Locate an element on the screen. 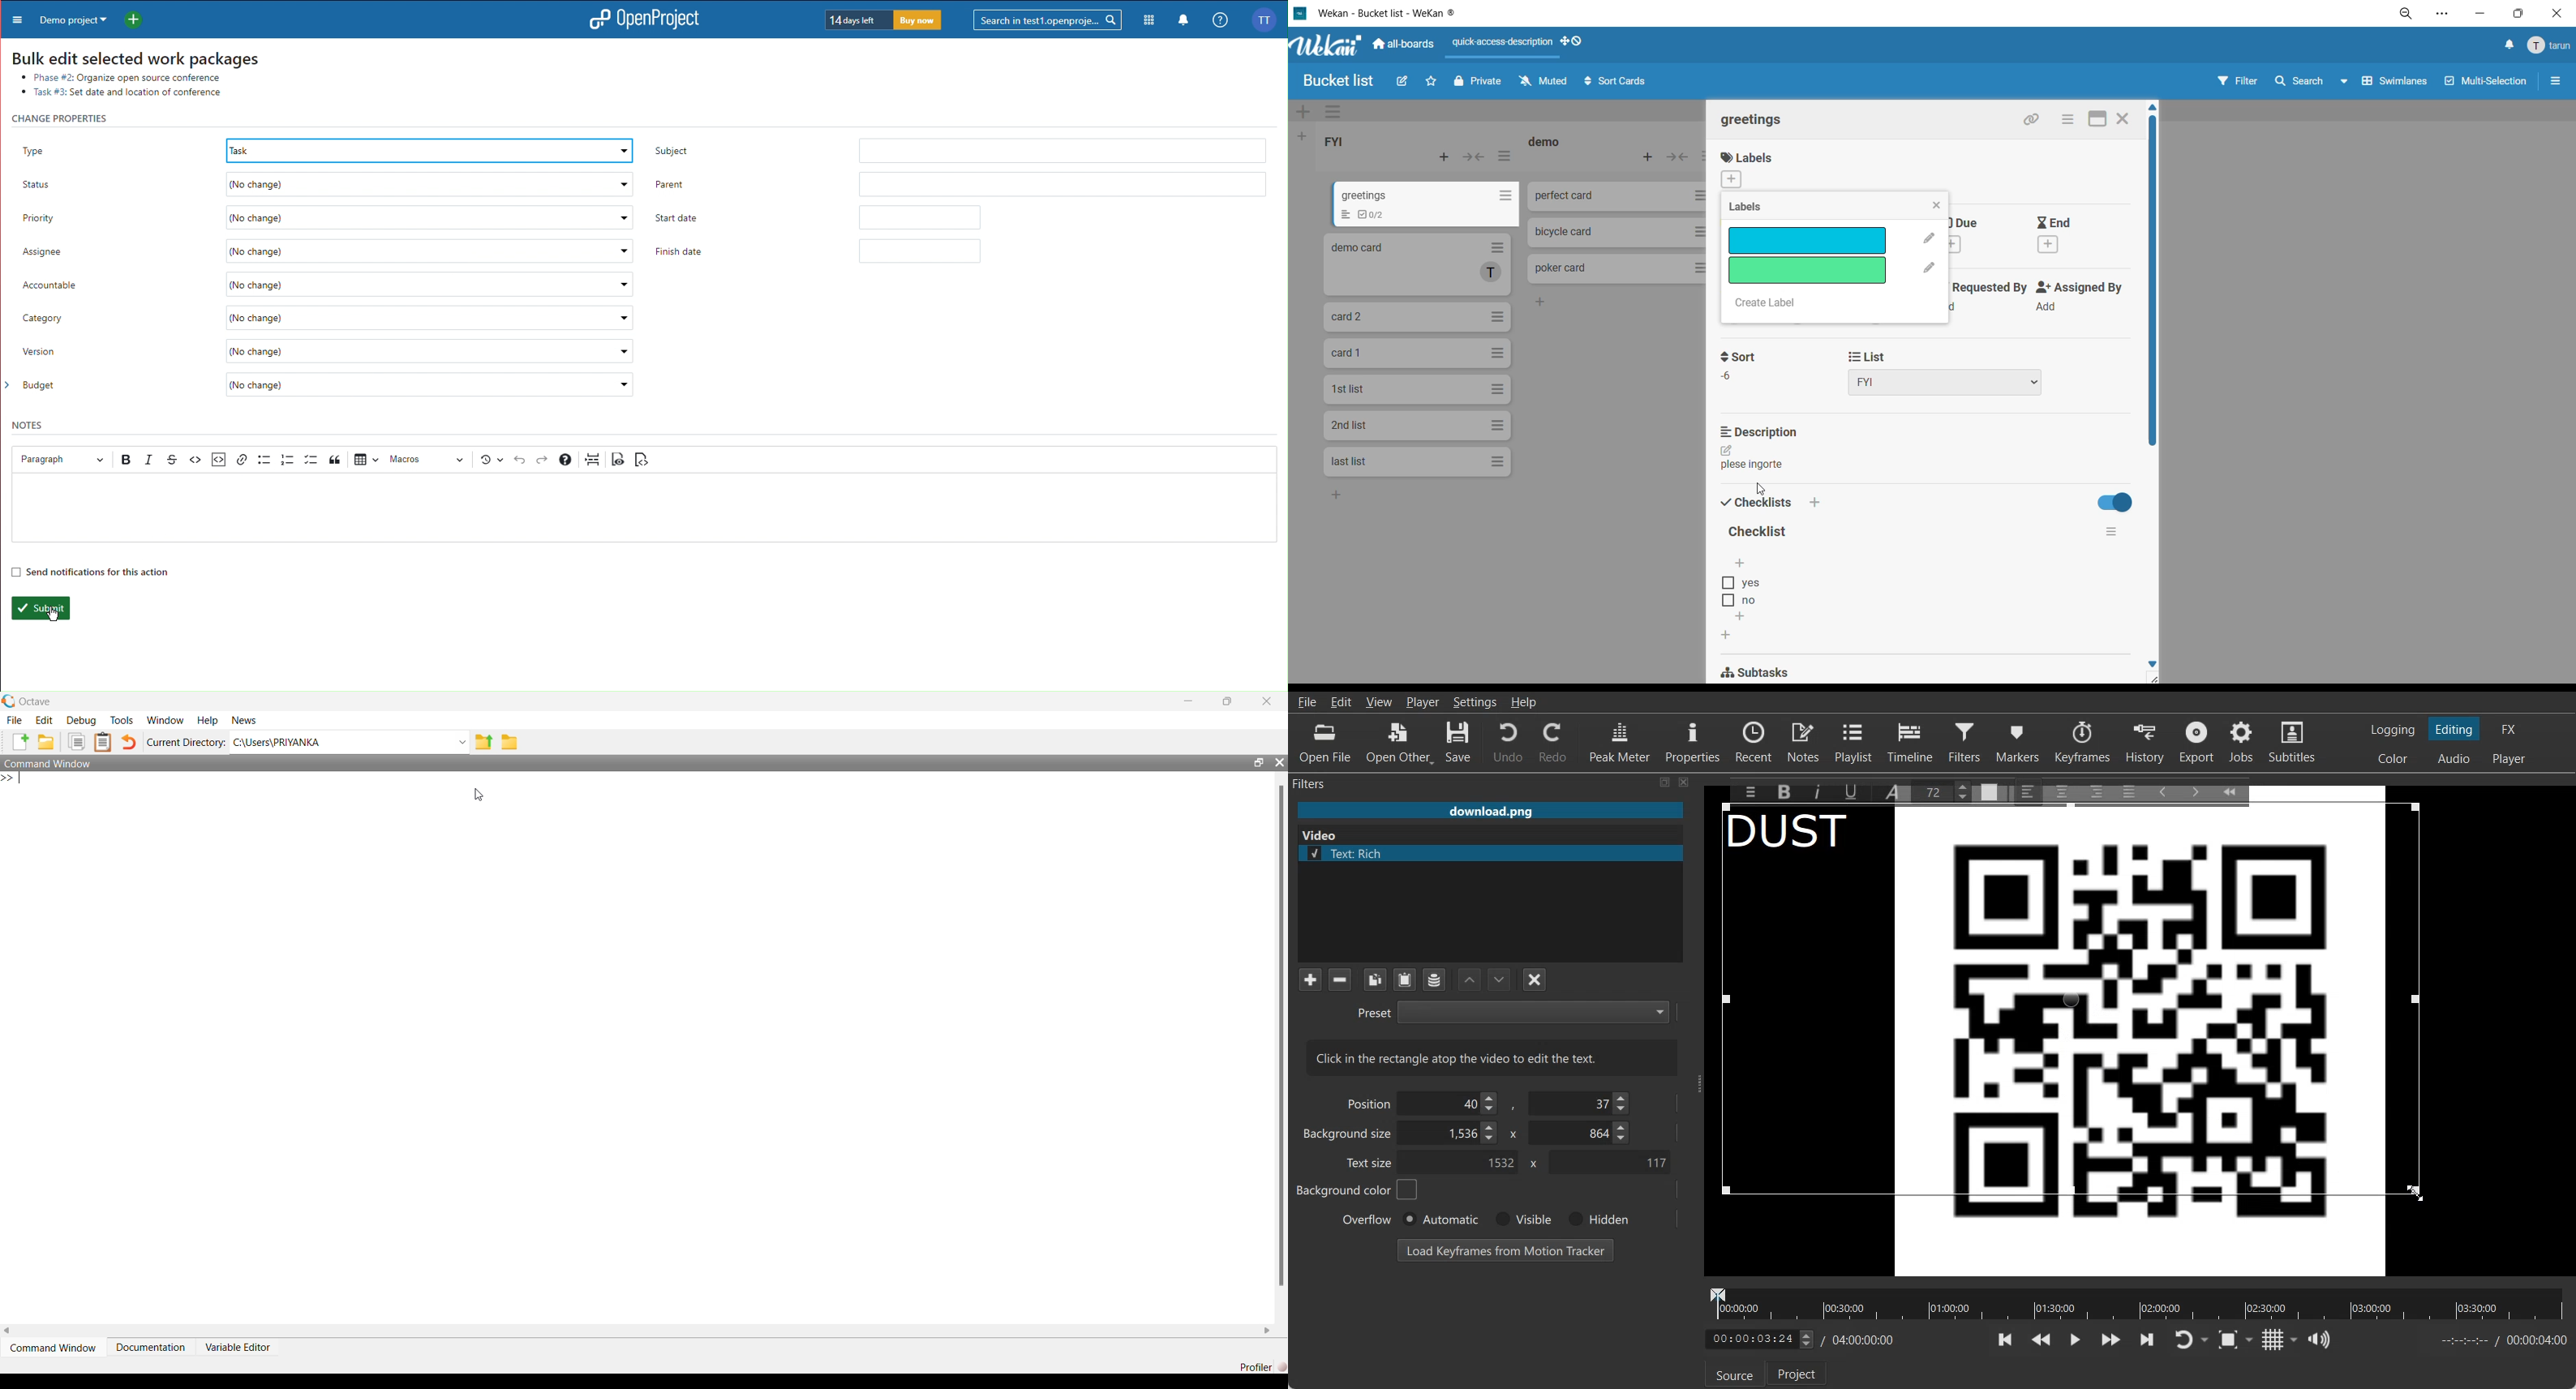 The height and width of the screenshot is (1400, 2576). Text Color is located at coordinates (1990, 791).